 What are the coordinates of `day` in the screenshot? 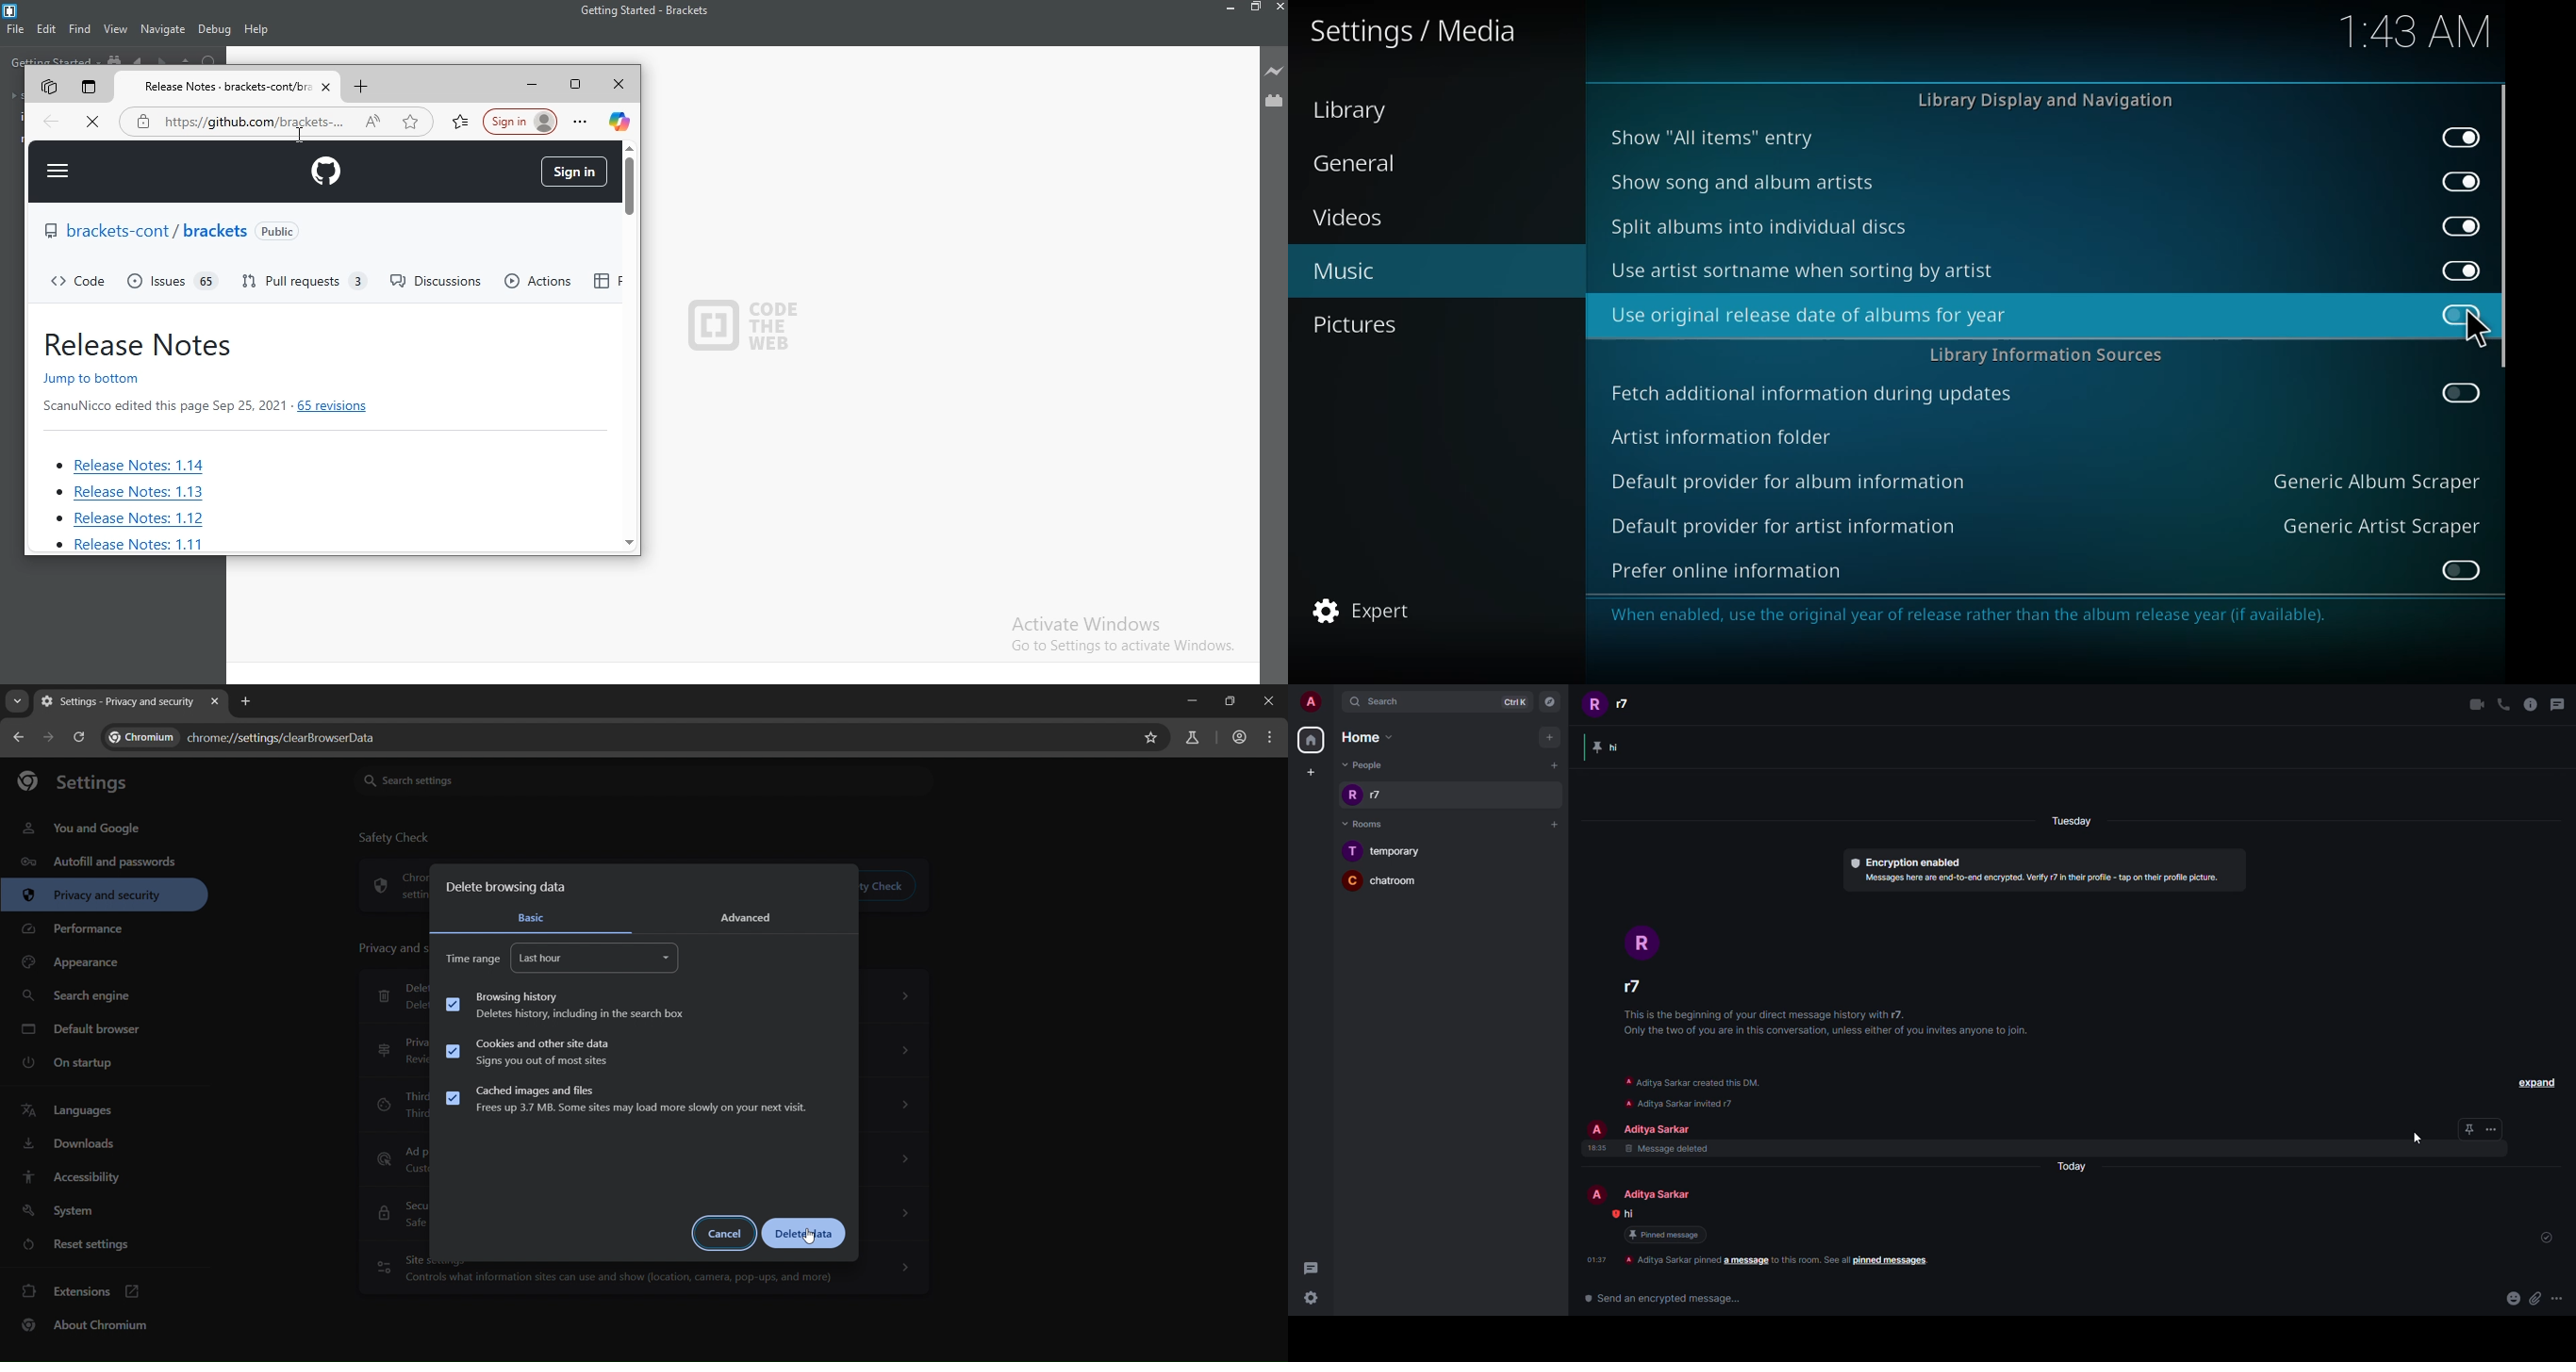 It's located at (2078, 1166).